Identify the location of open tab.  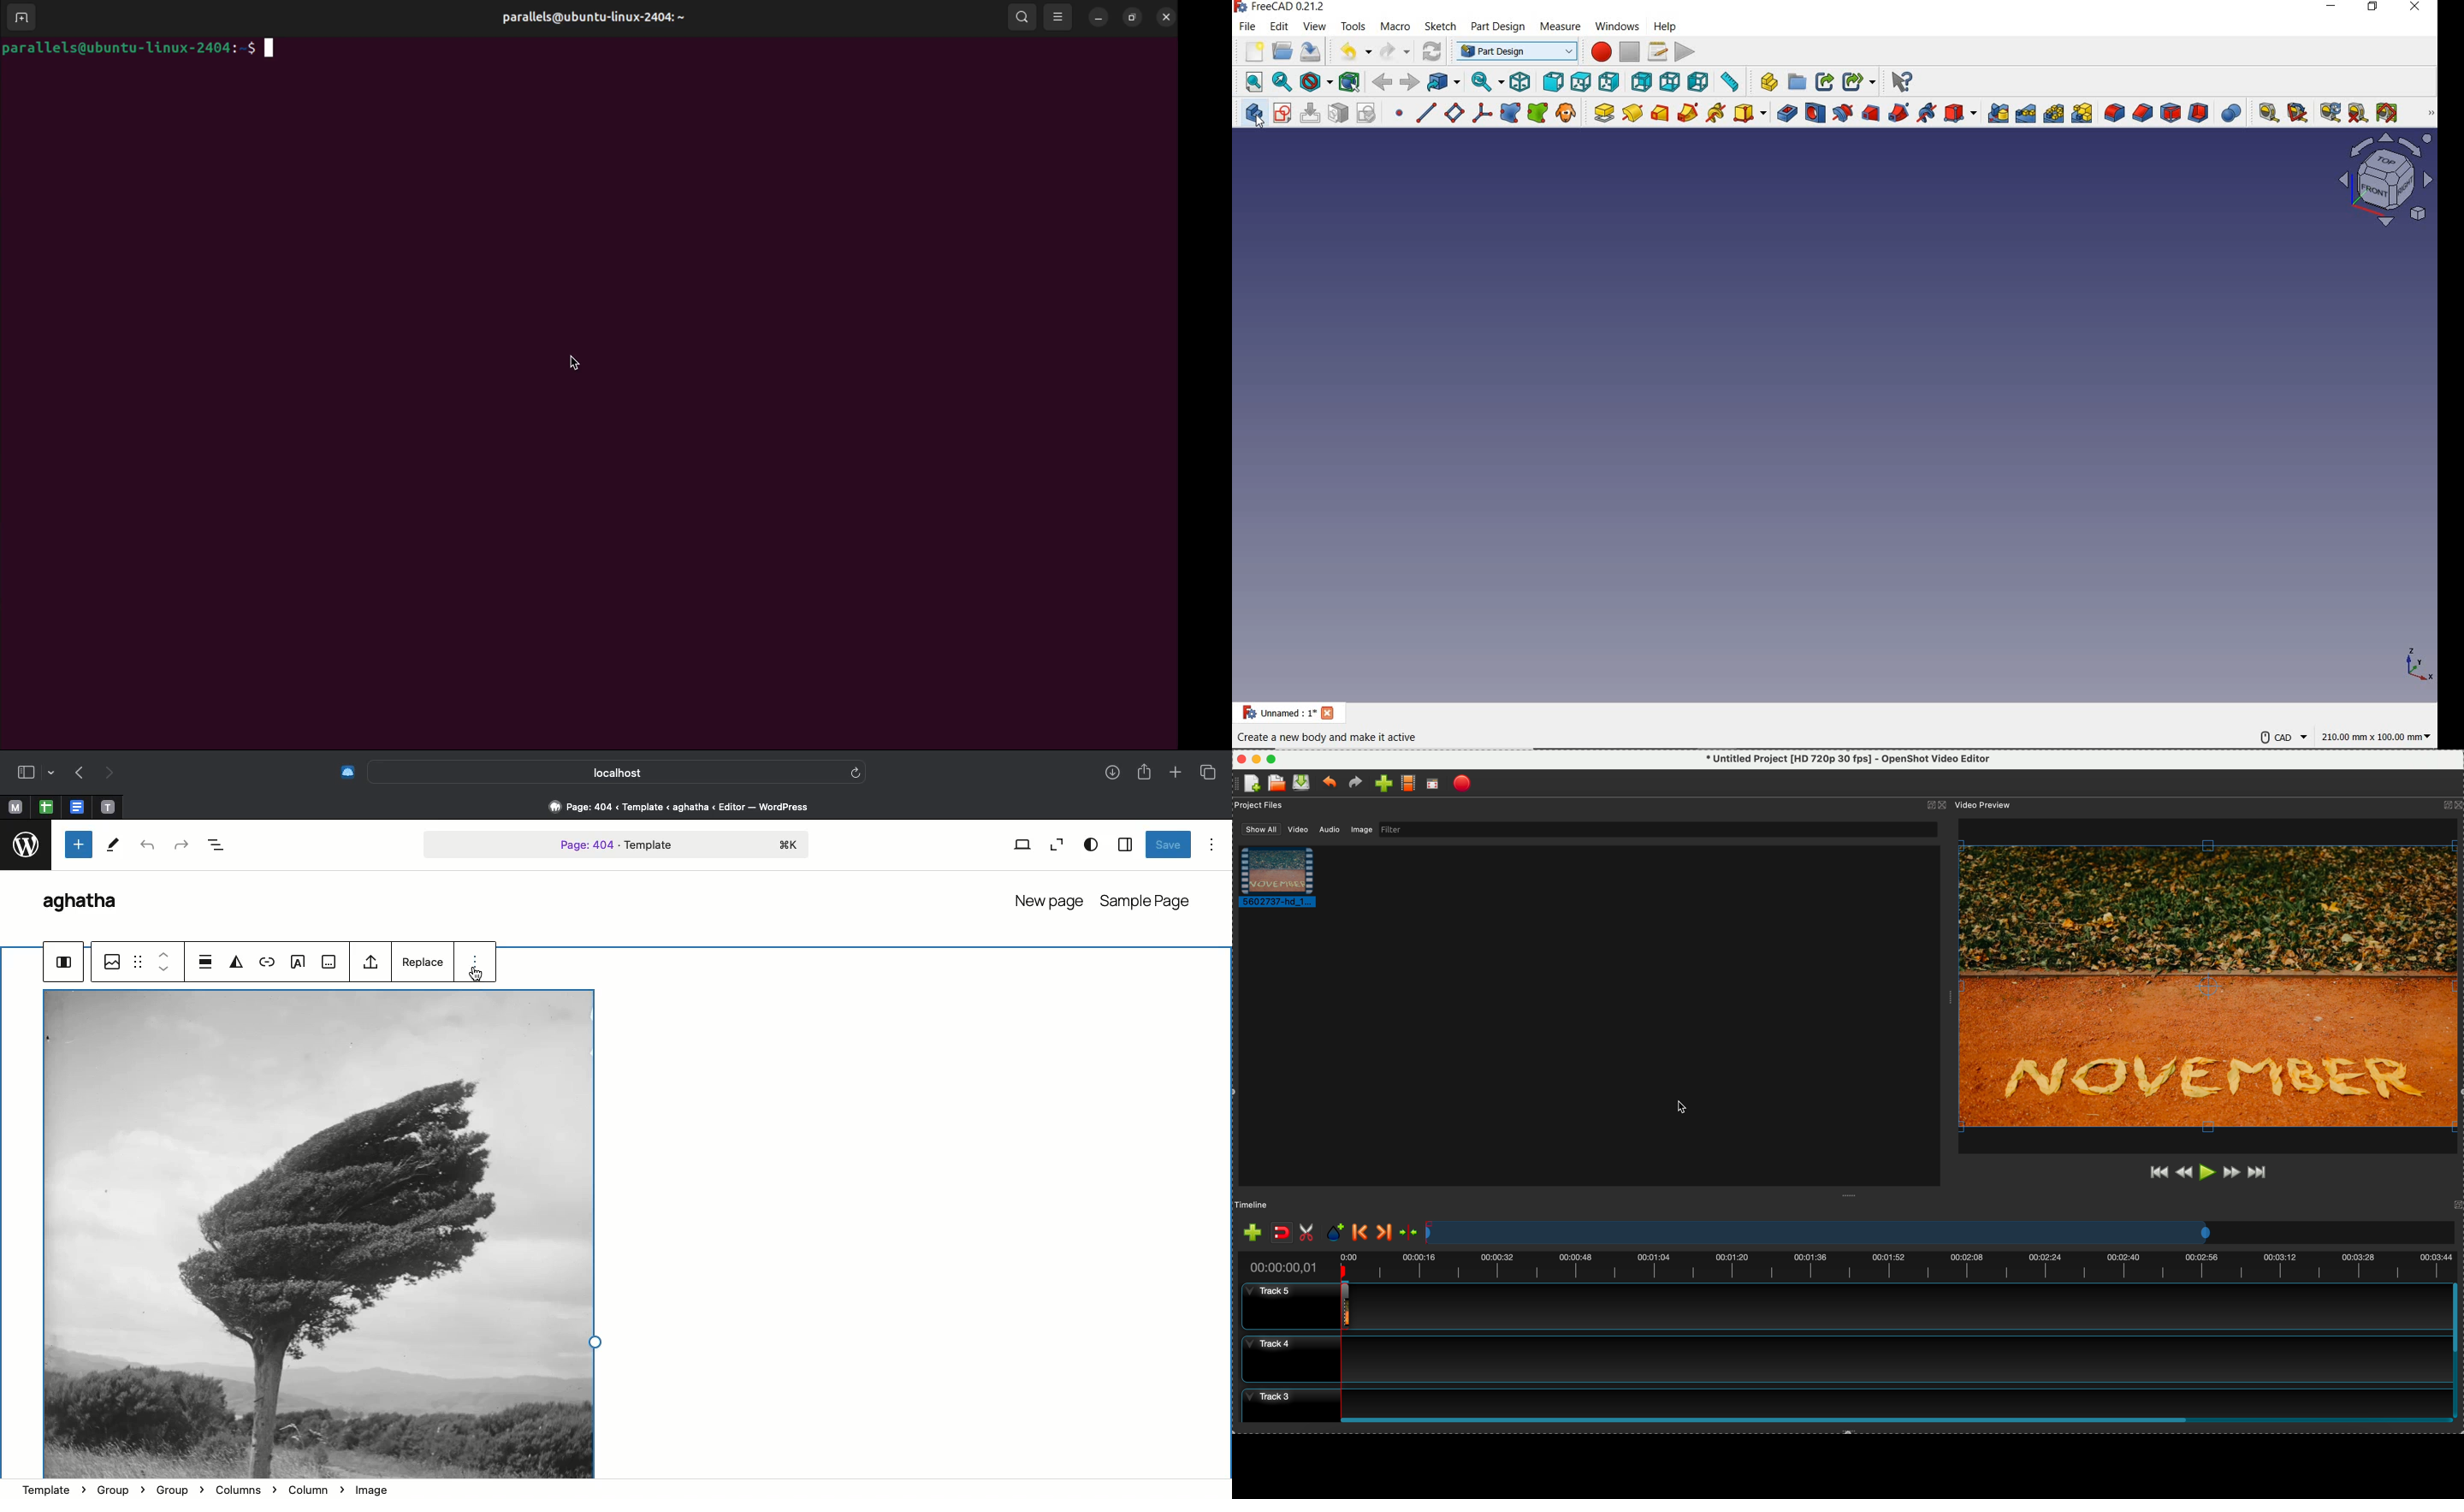
(108, 808).